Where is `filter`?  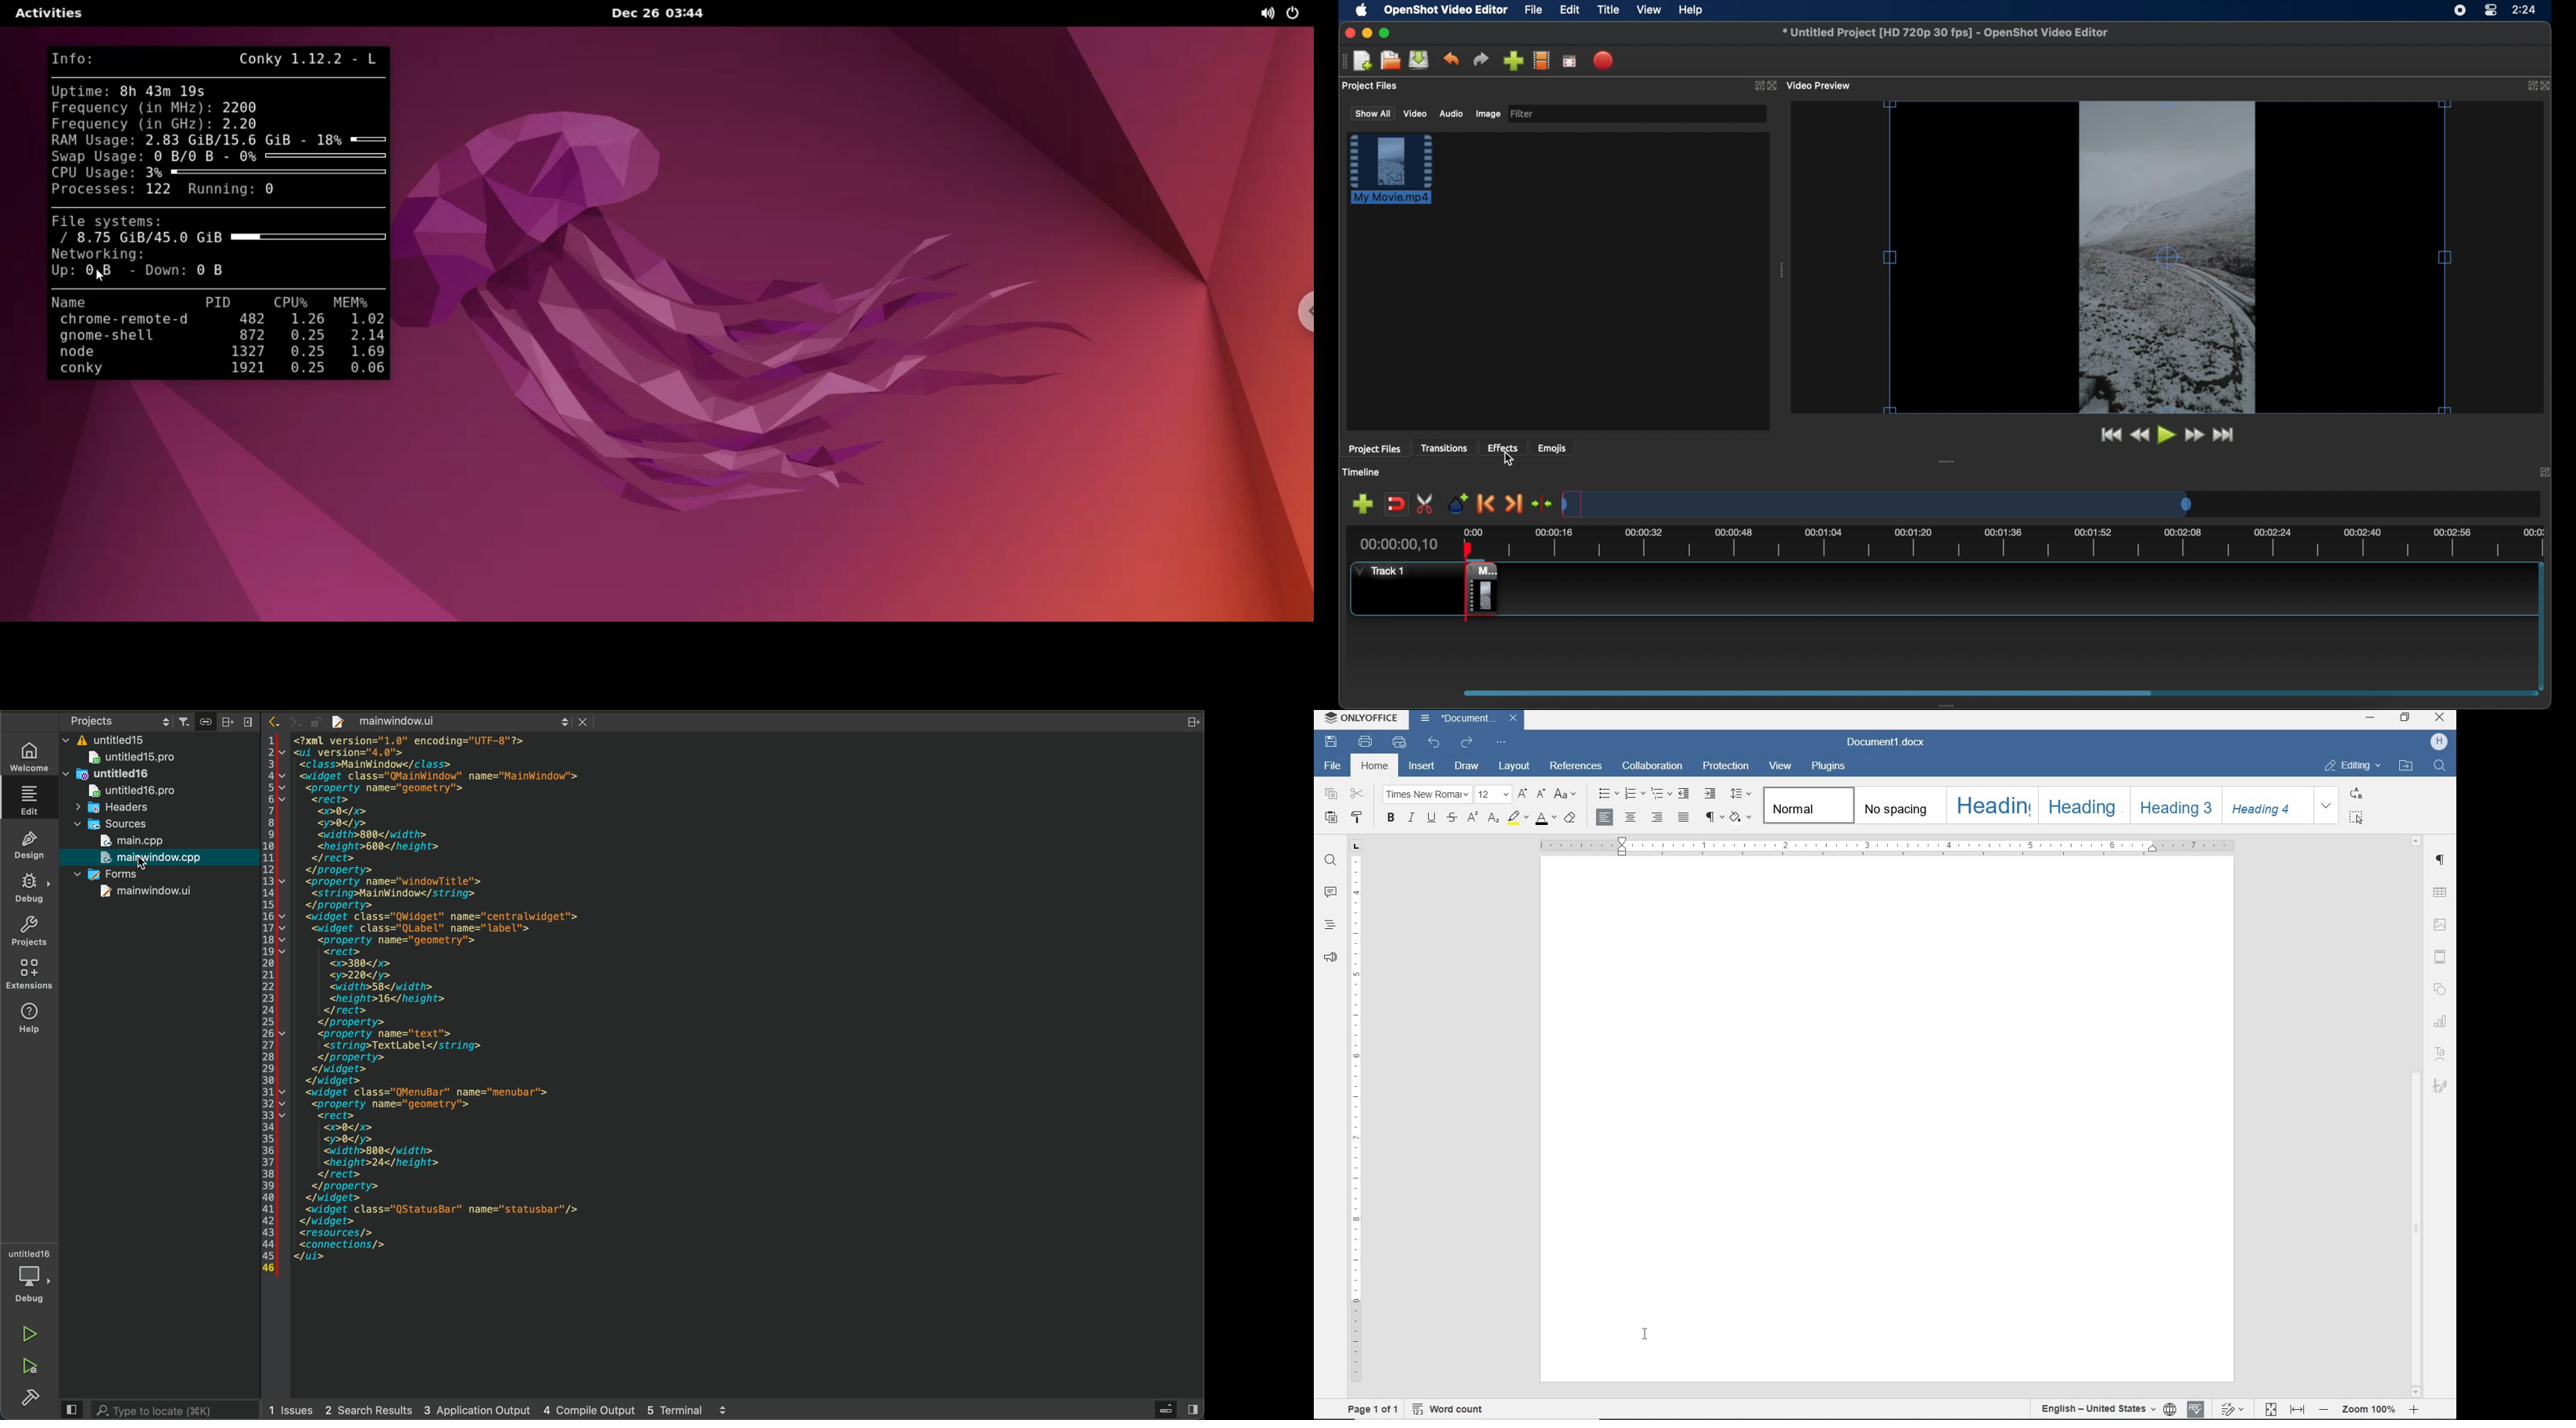
filter is located at coordinates (1526, 114).